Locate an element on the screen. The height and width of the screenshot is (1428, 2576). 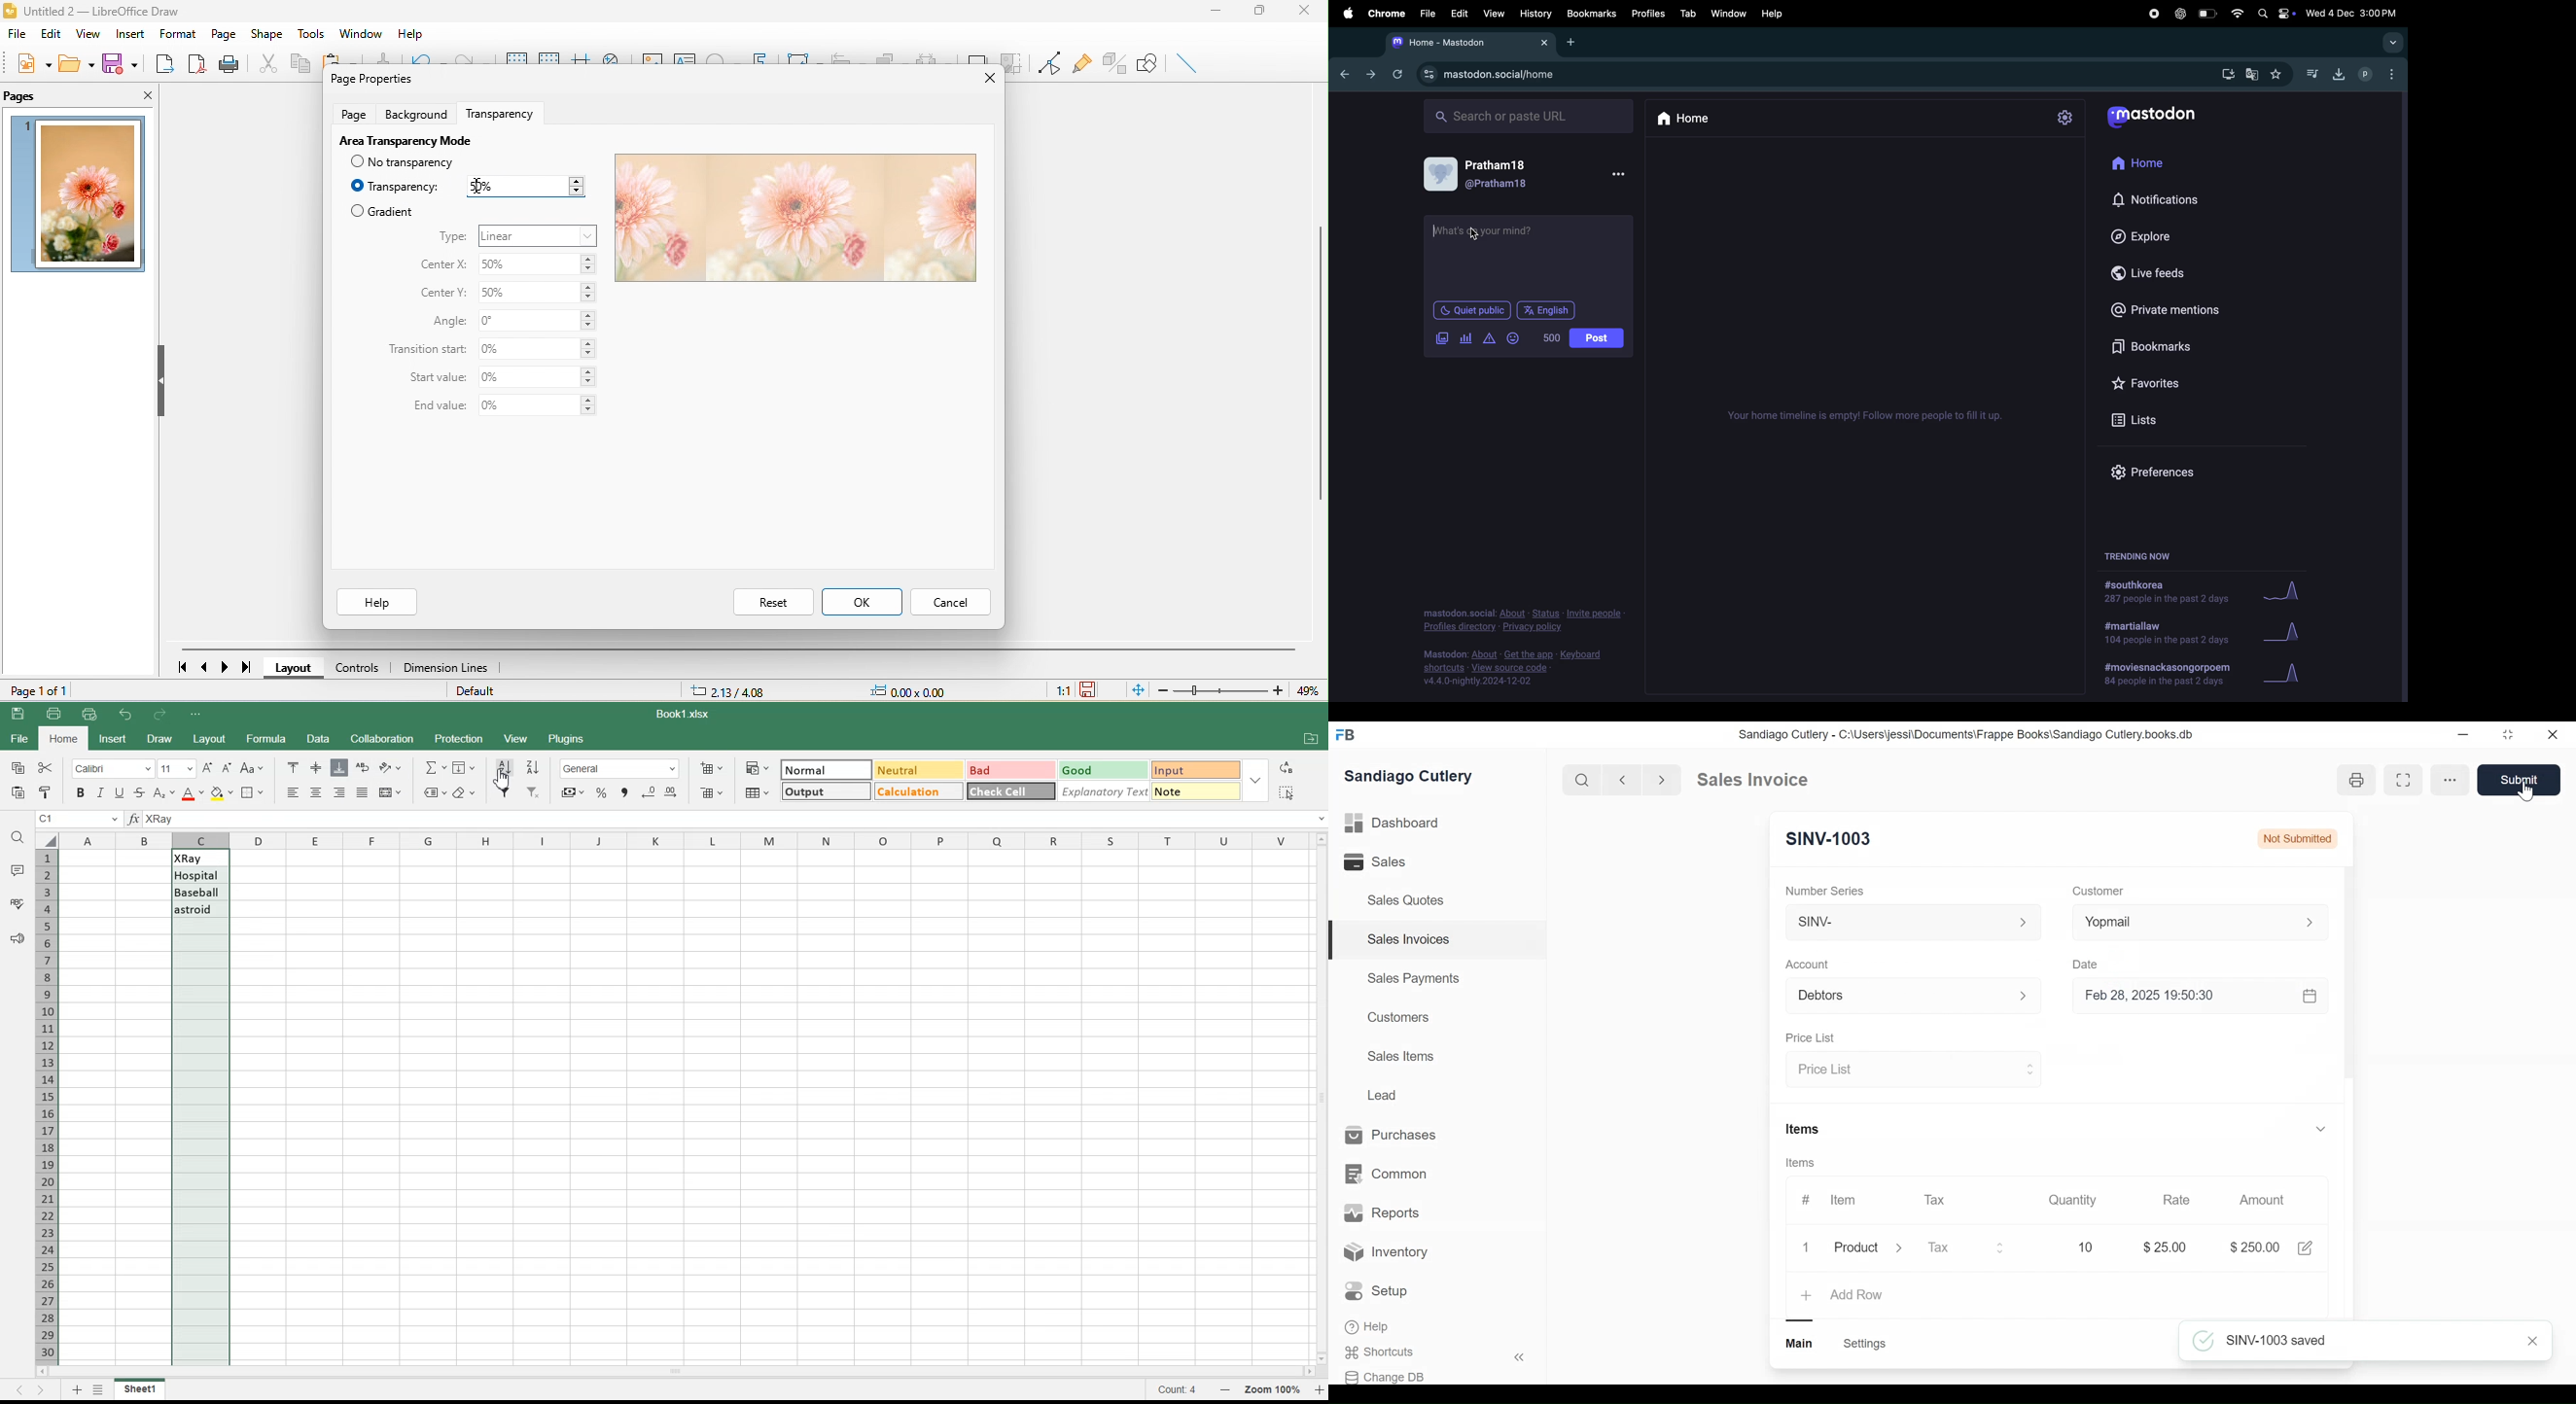
alert is located at coordinates (1488, 339).